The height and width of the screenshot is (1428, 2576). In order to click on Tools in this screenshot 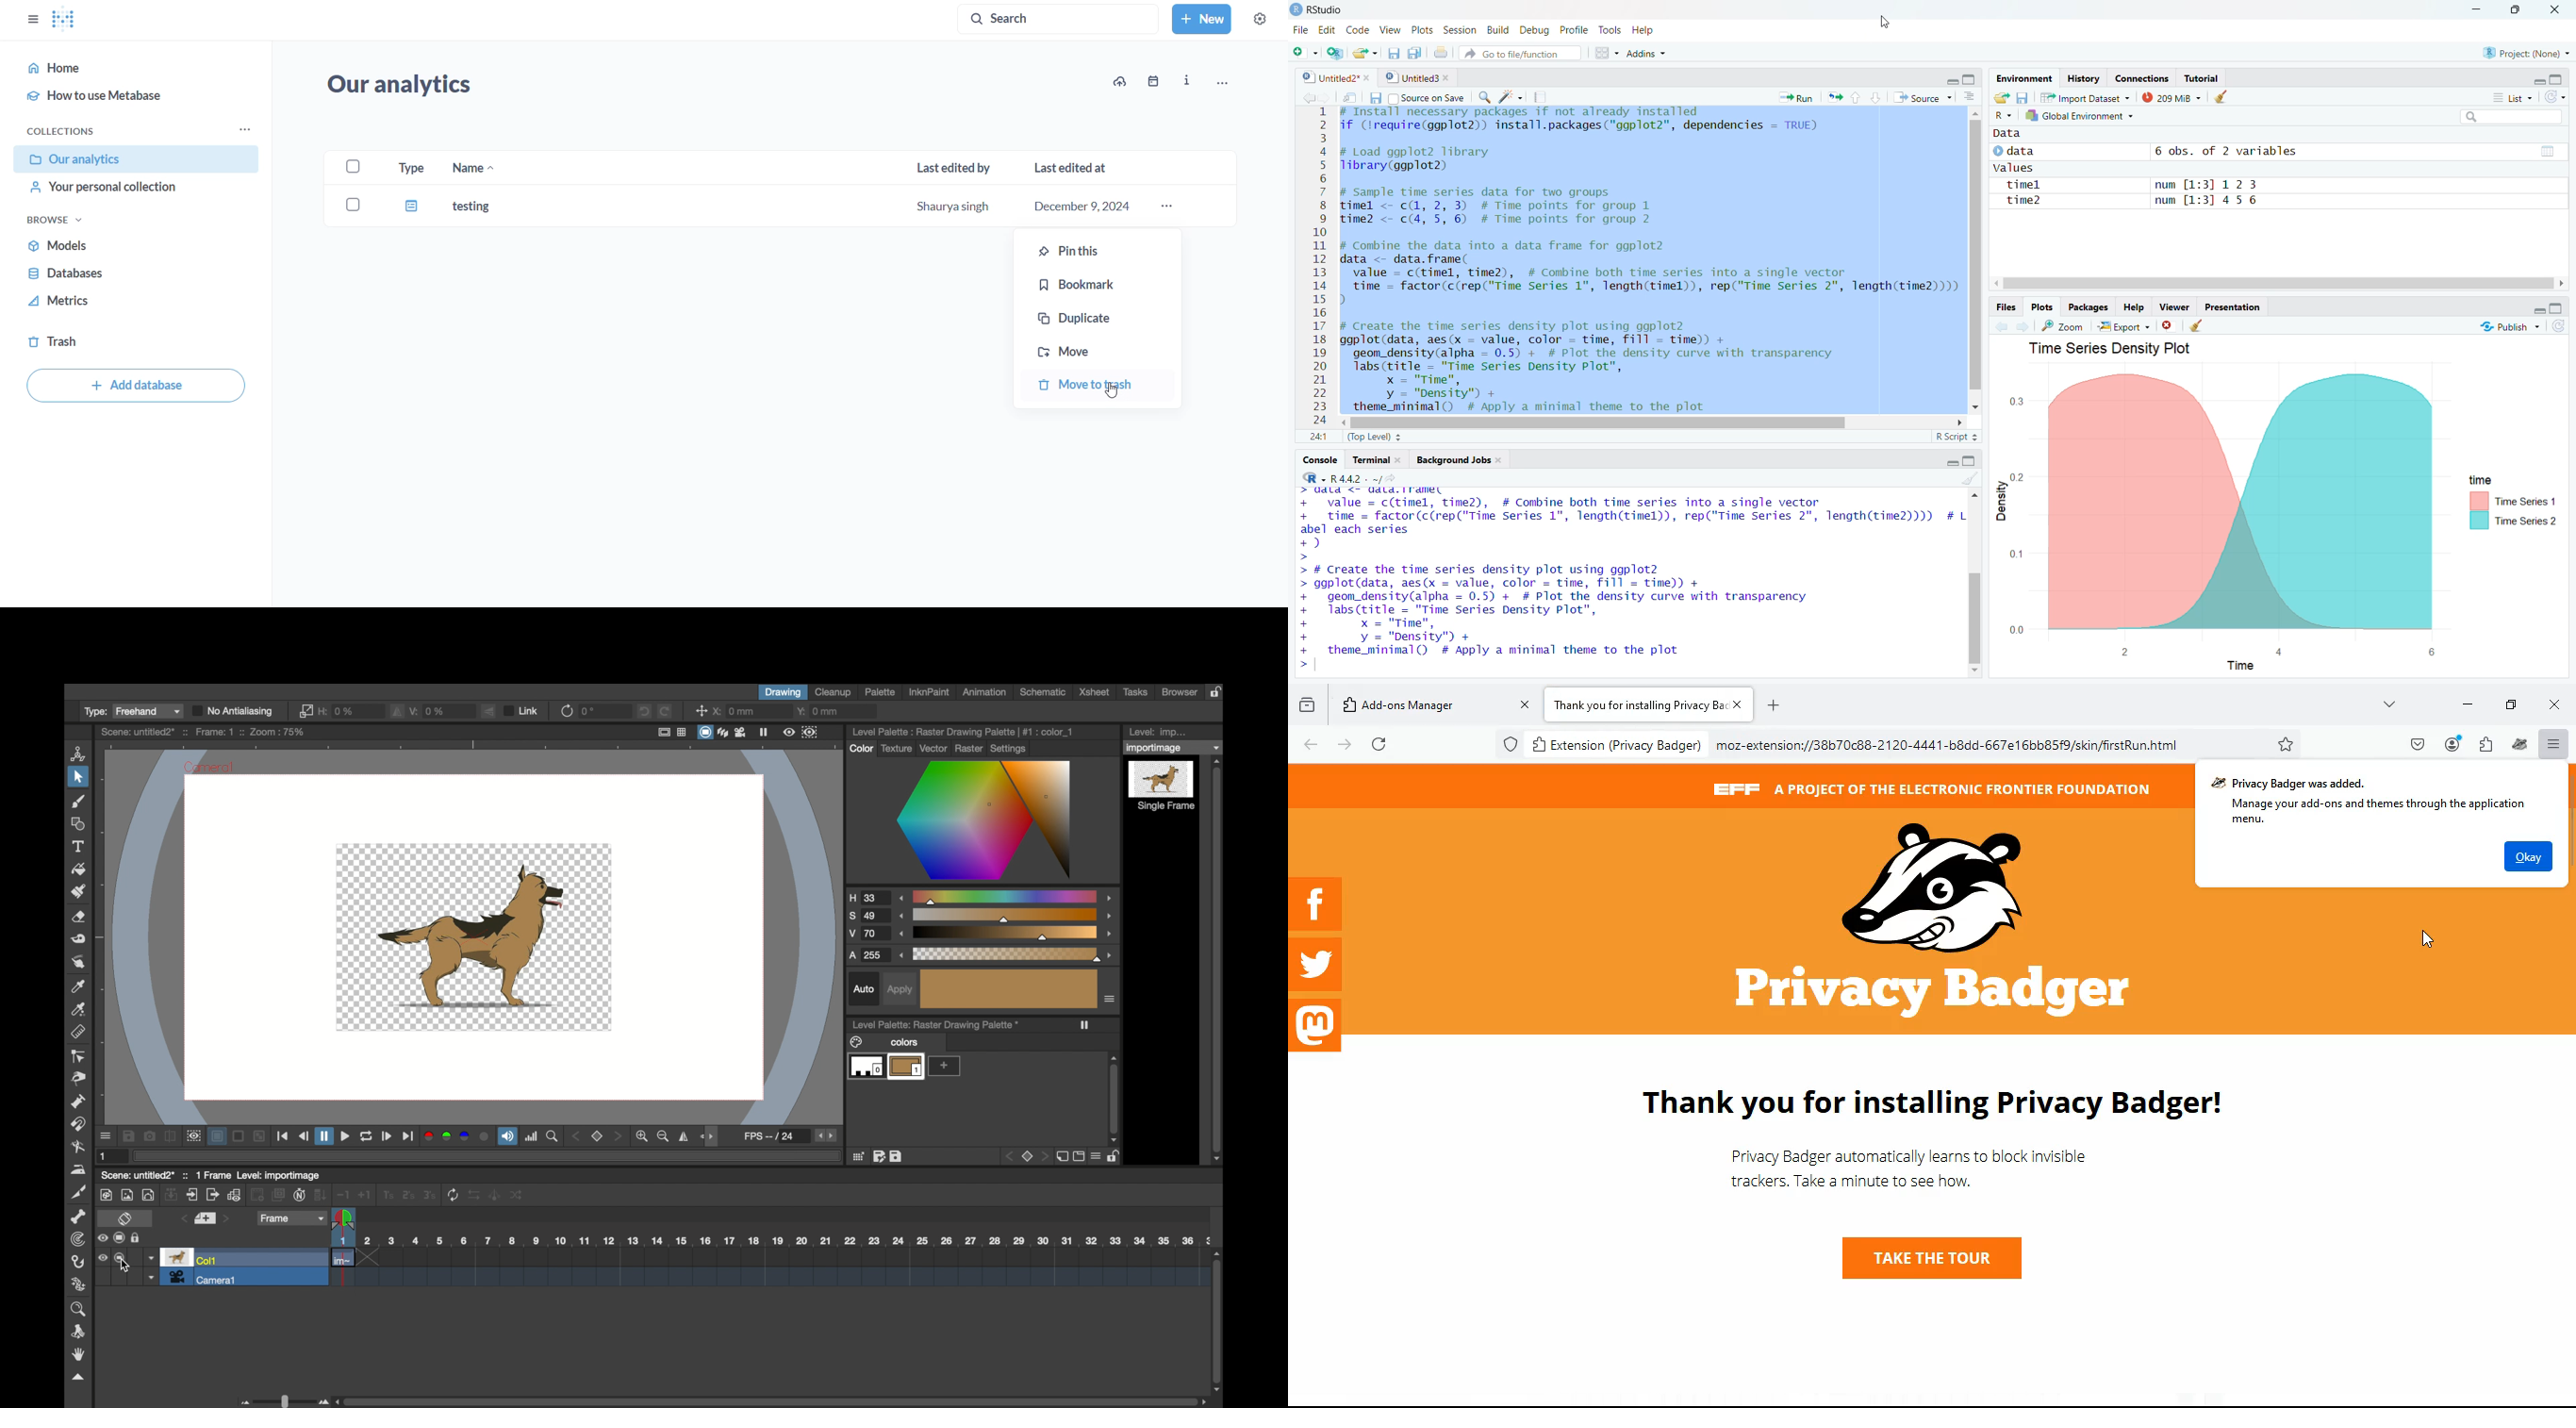, I will do `click(1609, 31)`.